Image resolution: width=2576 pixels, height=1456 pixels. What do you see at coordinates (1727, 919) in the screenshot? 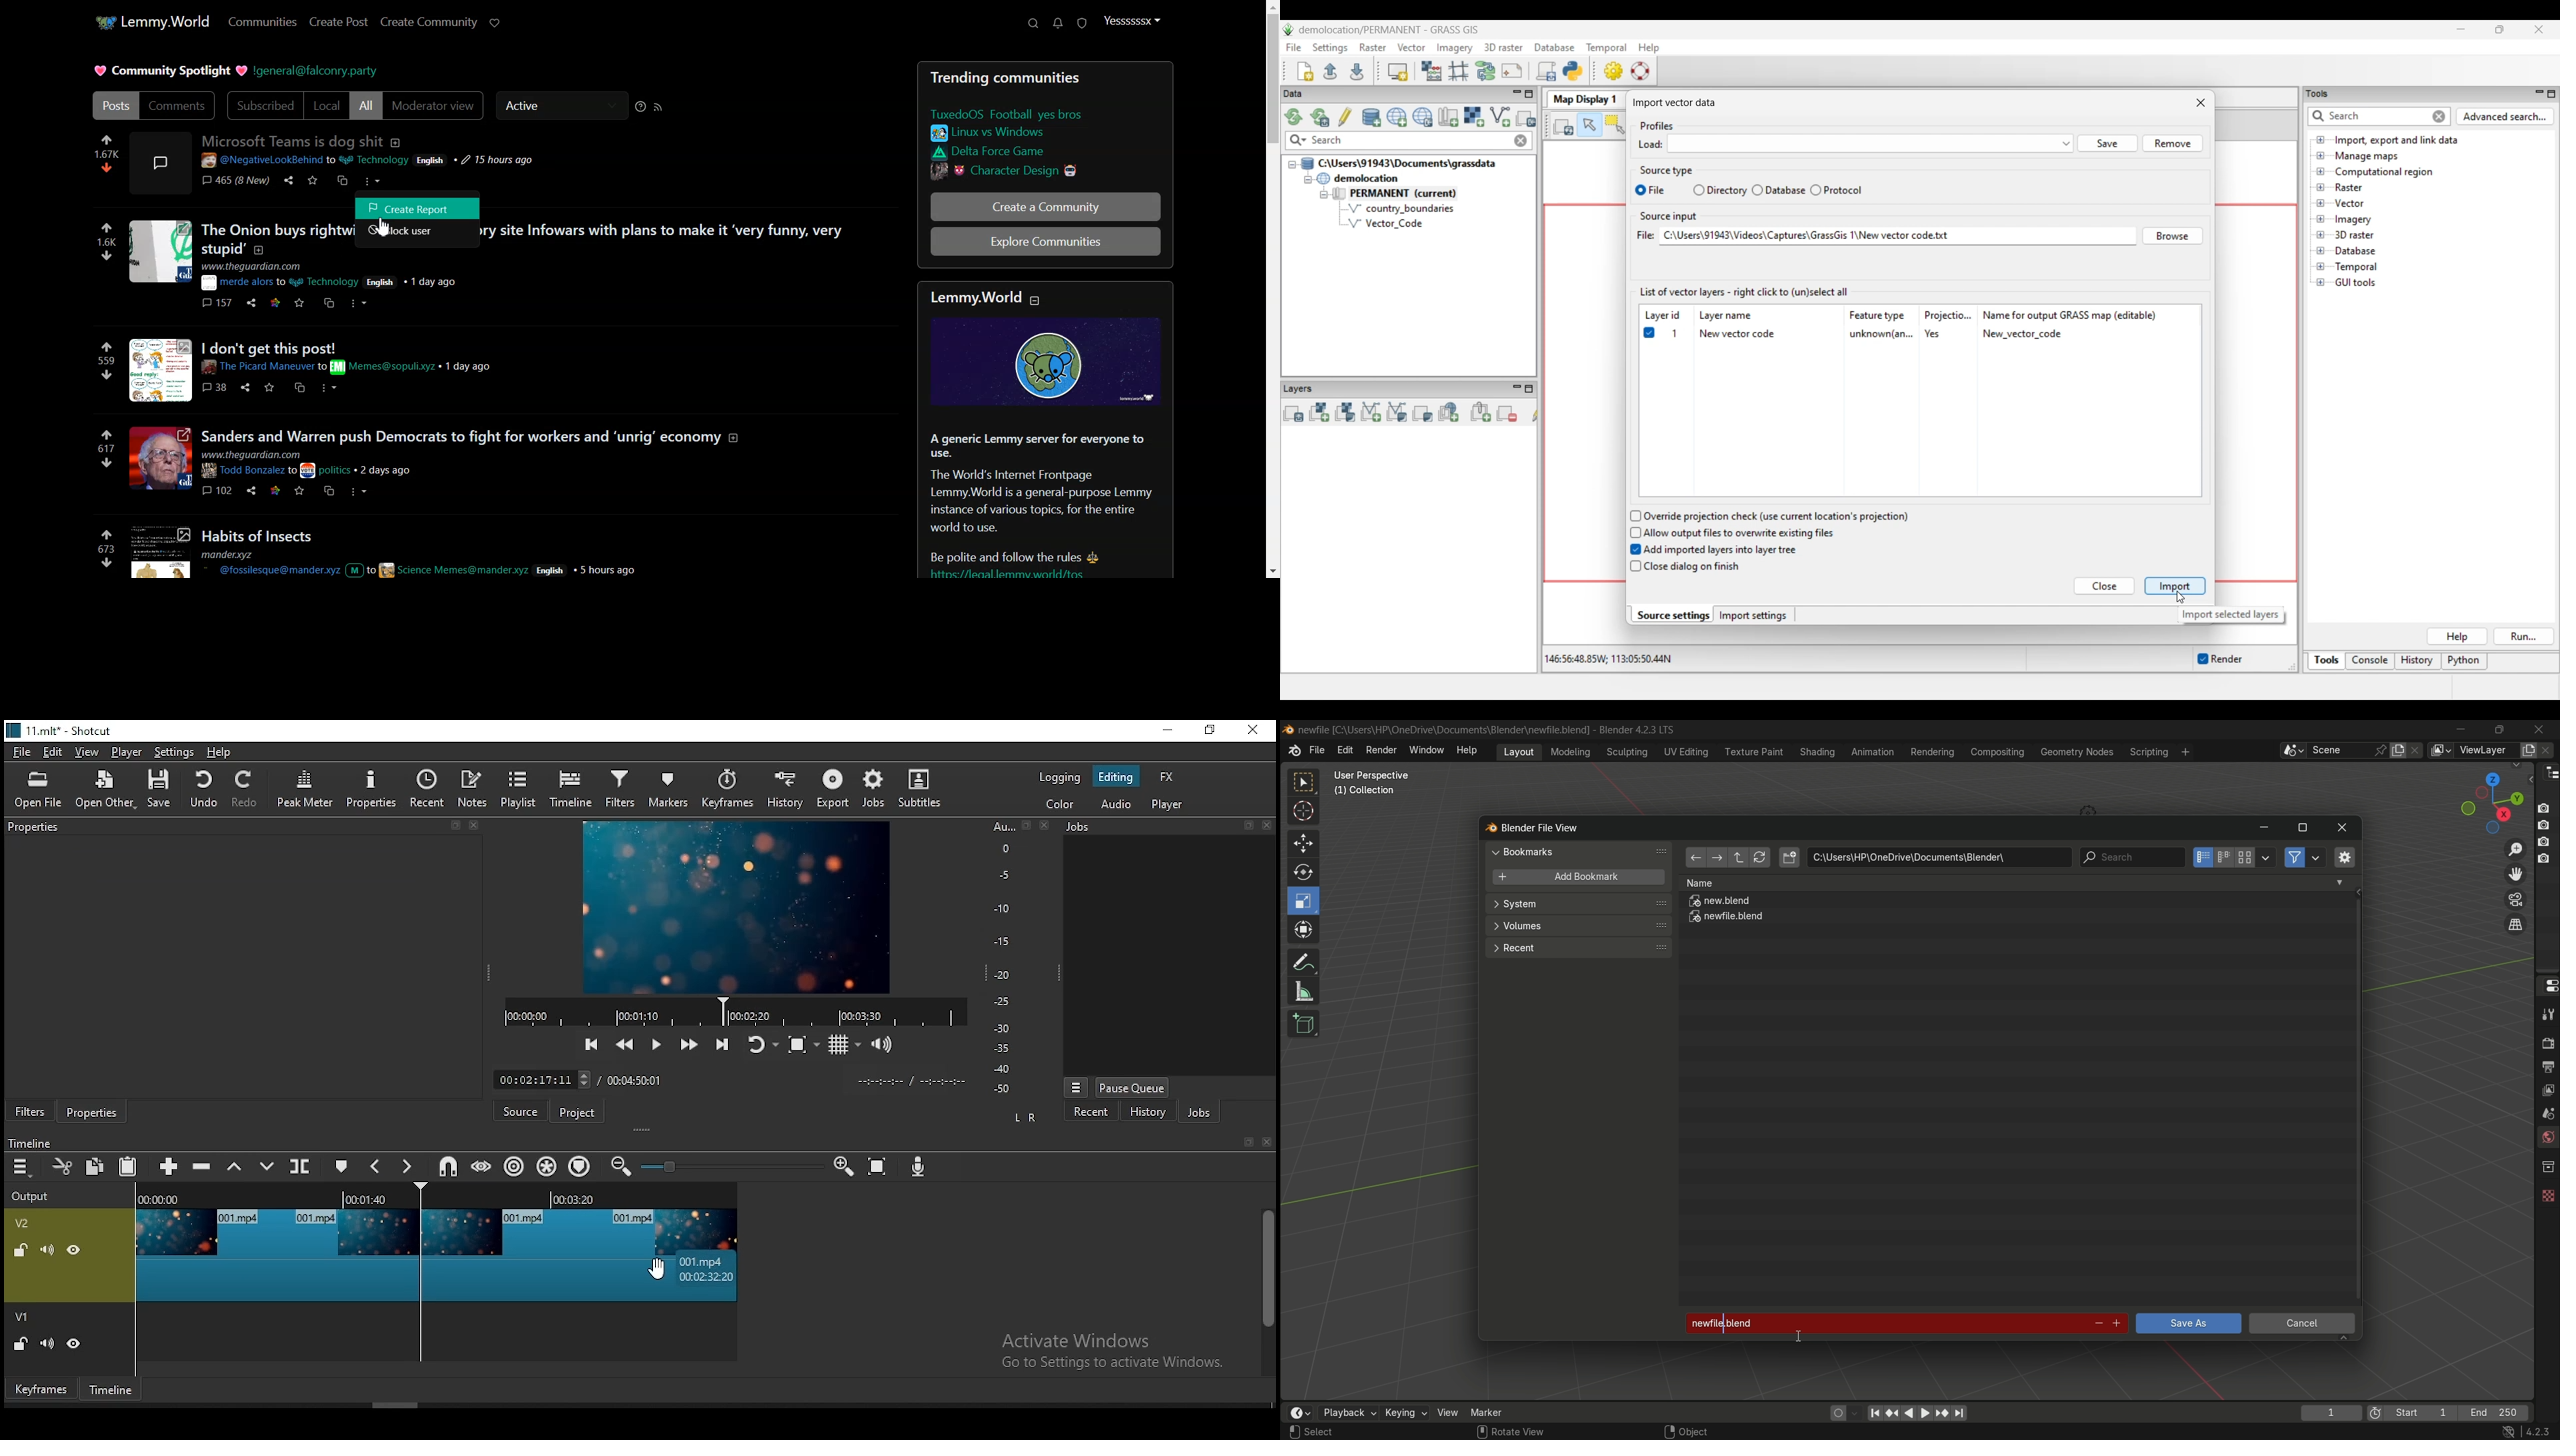
I see `newfile.blend file` at bounding box center [1727, 919].